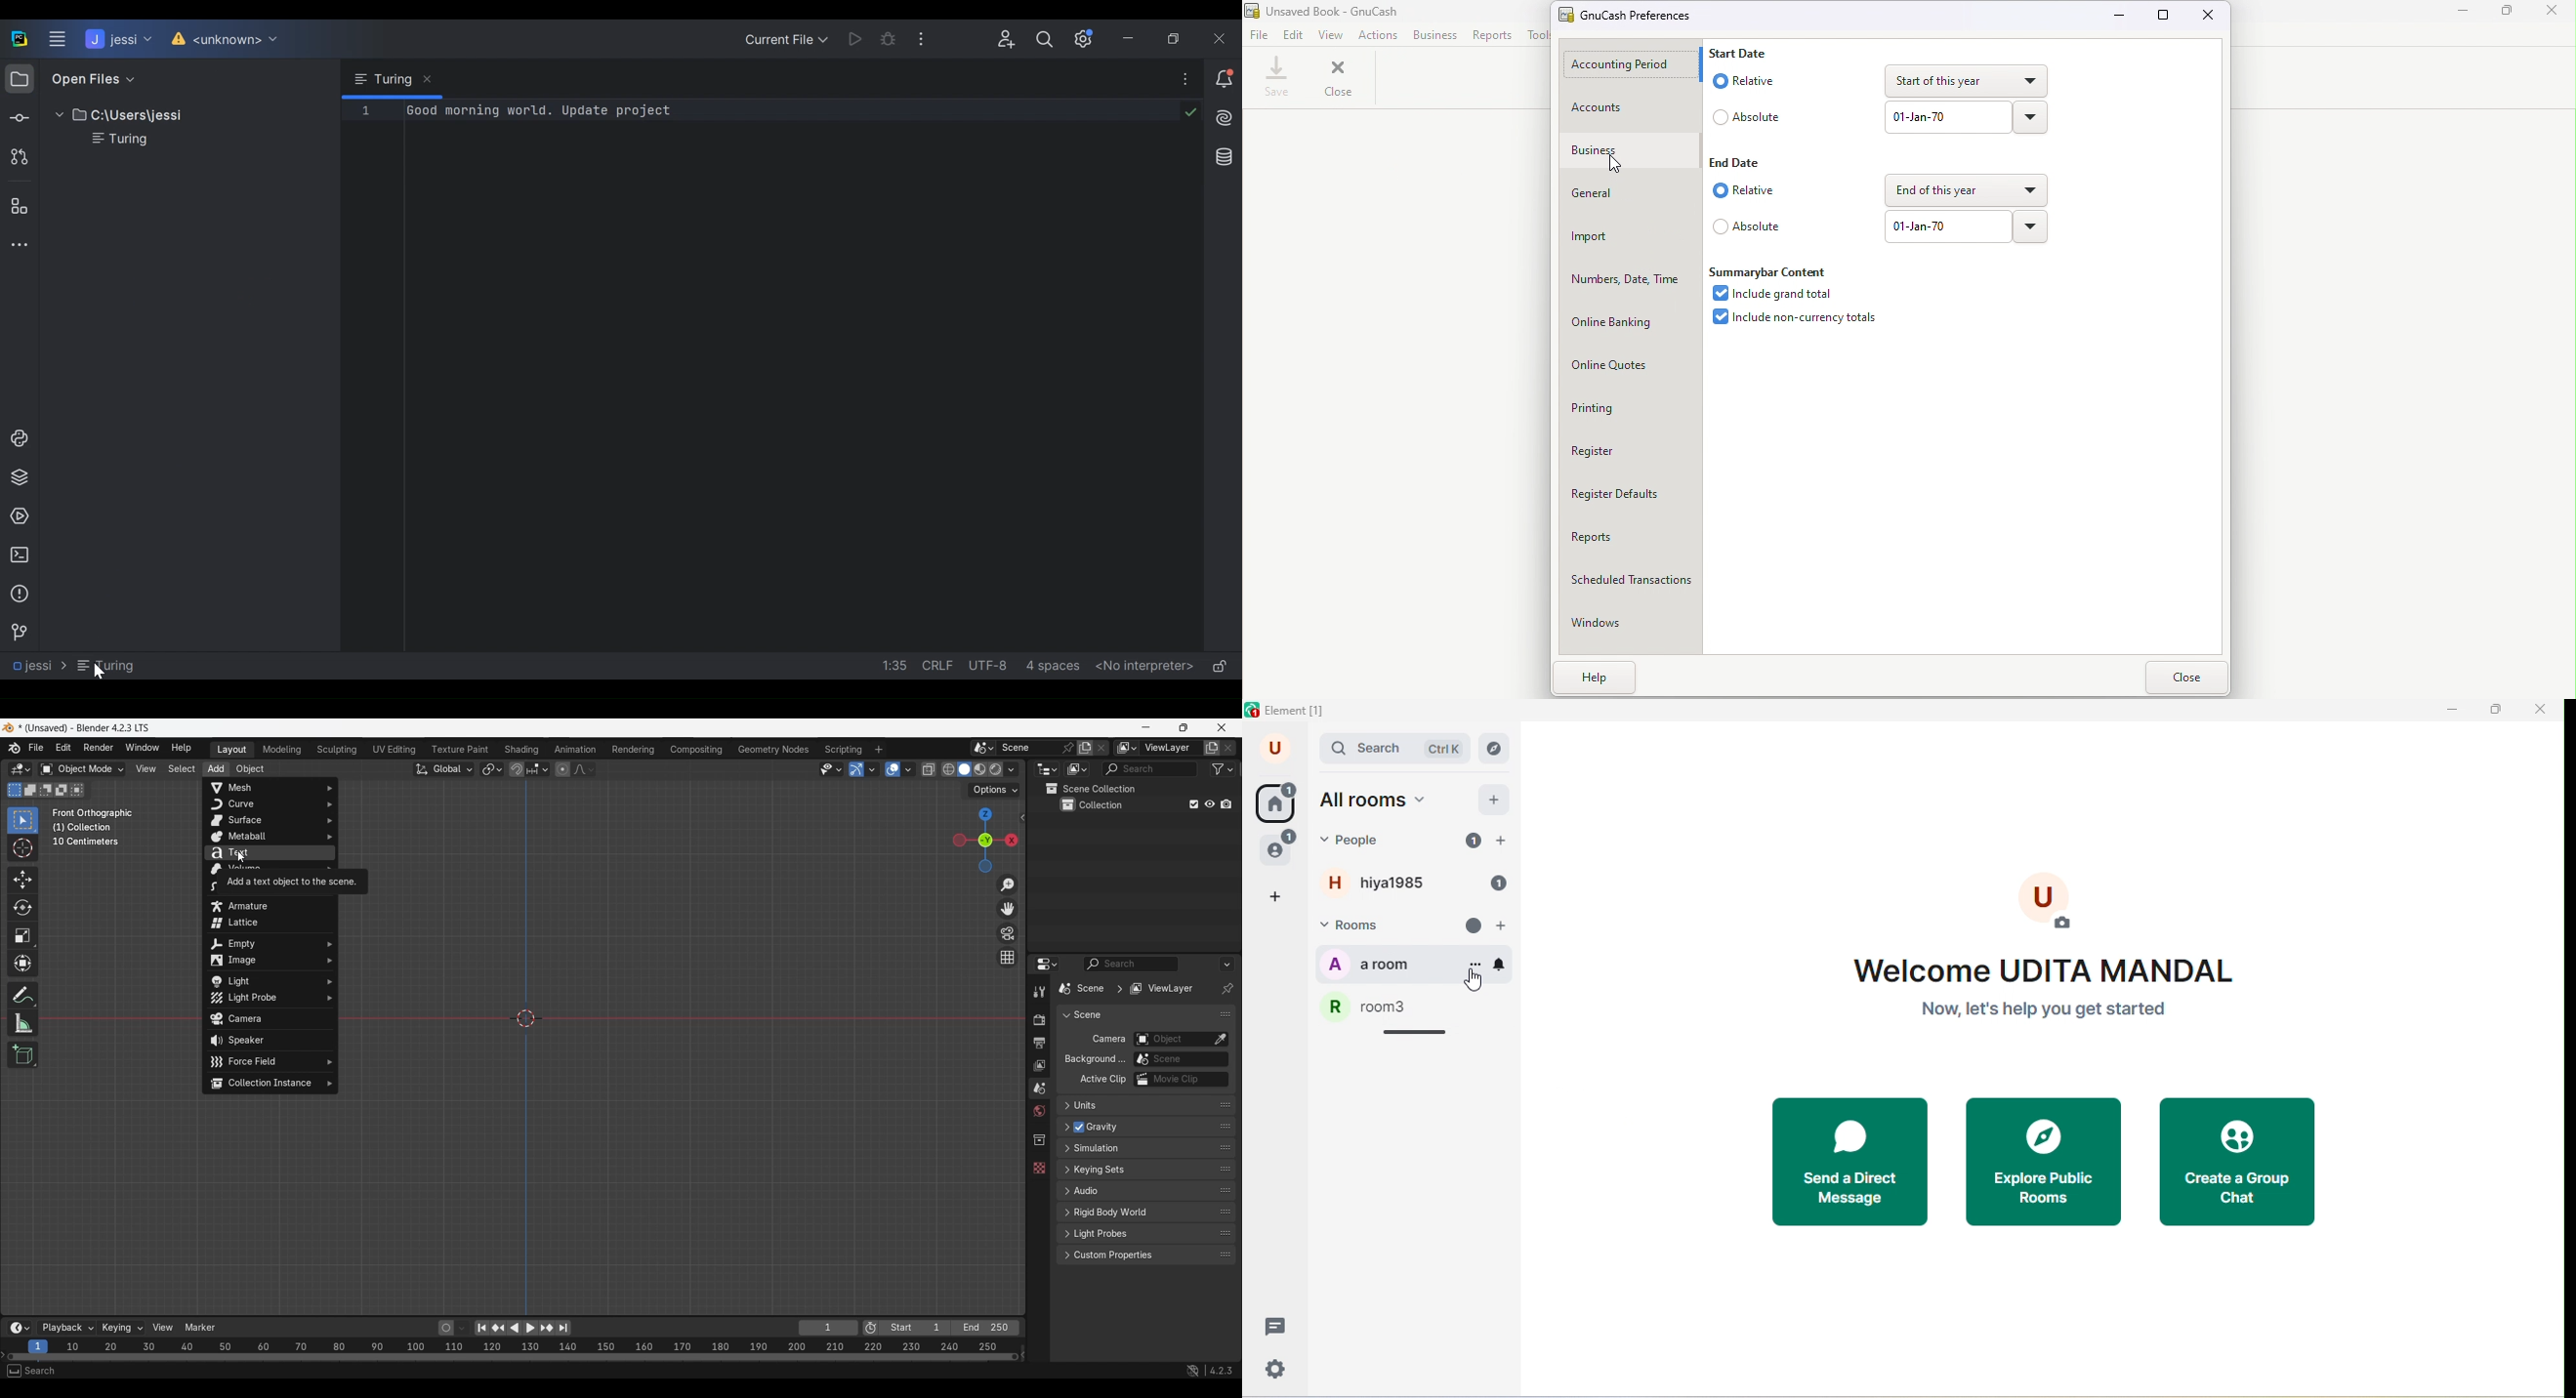 This screenshot has width=2576, height=1400. Describe the element at coordinates (1137, 1014) in the screenshot. I see `Collapse Scene panel` at that location.